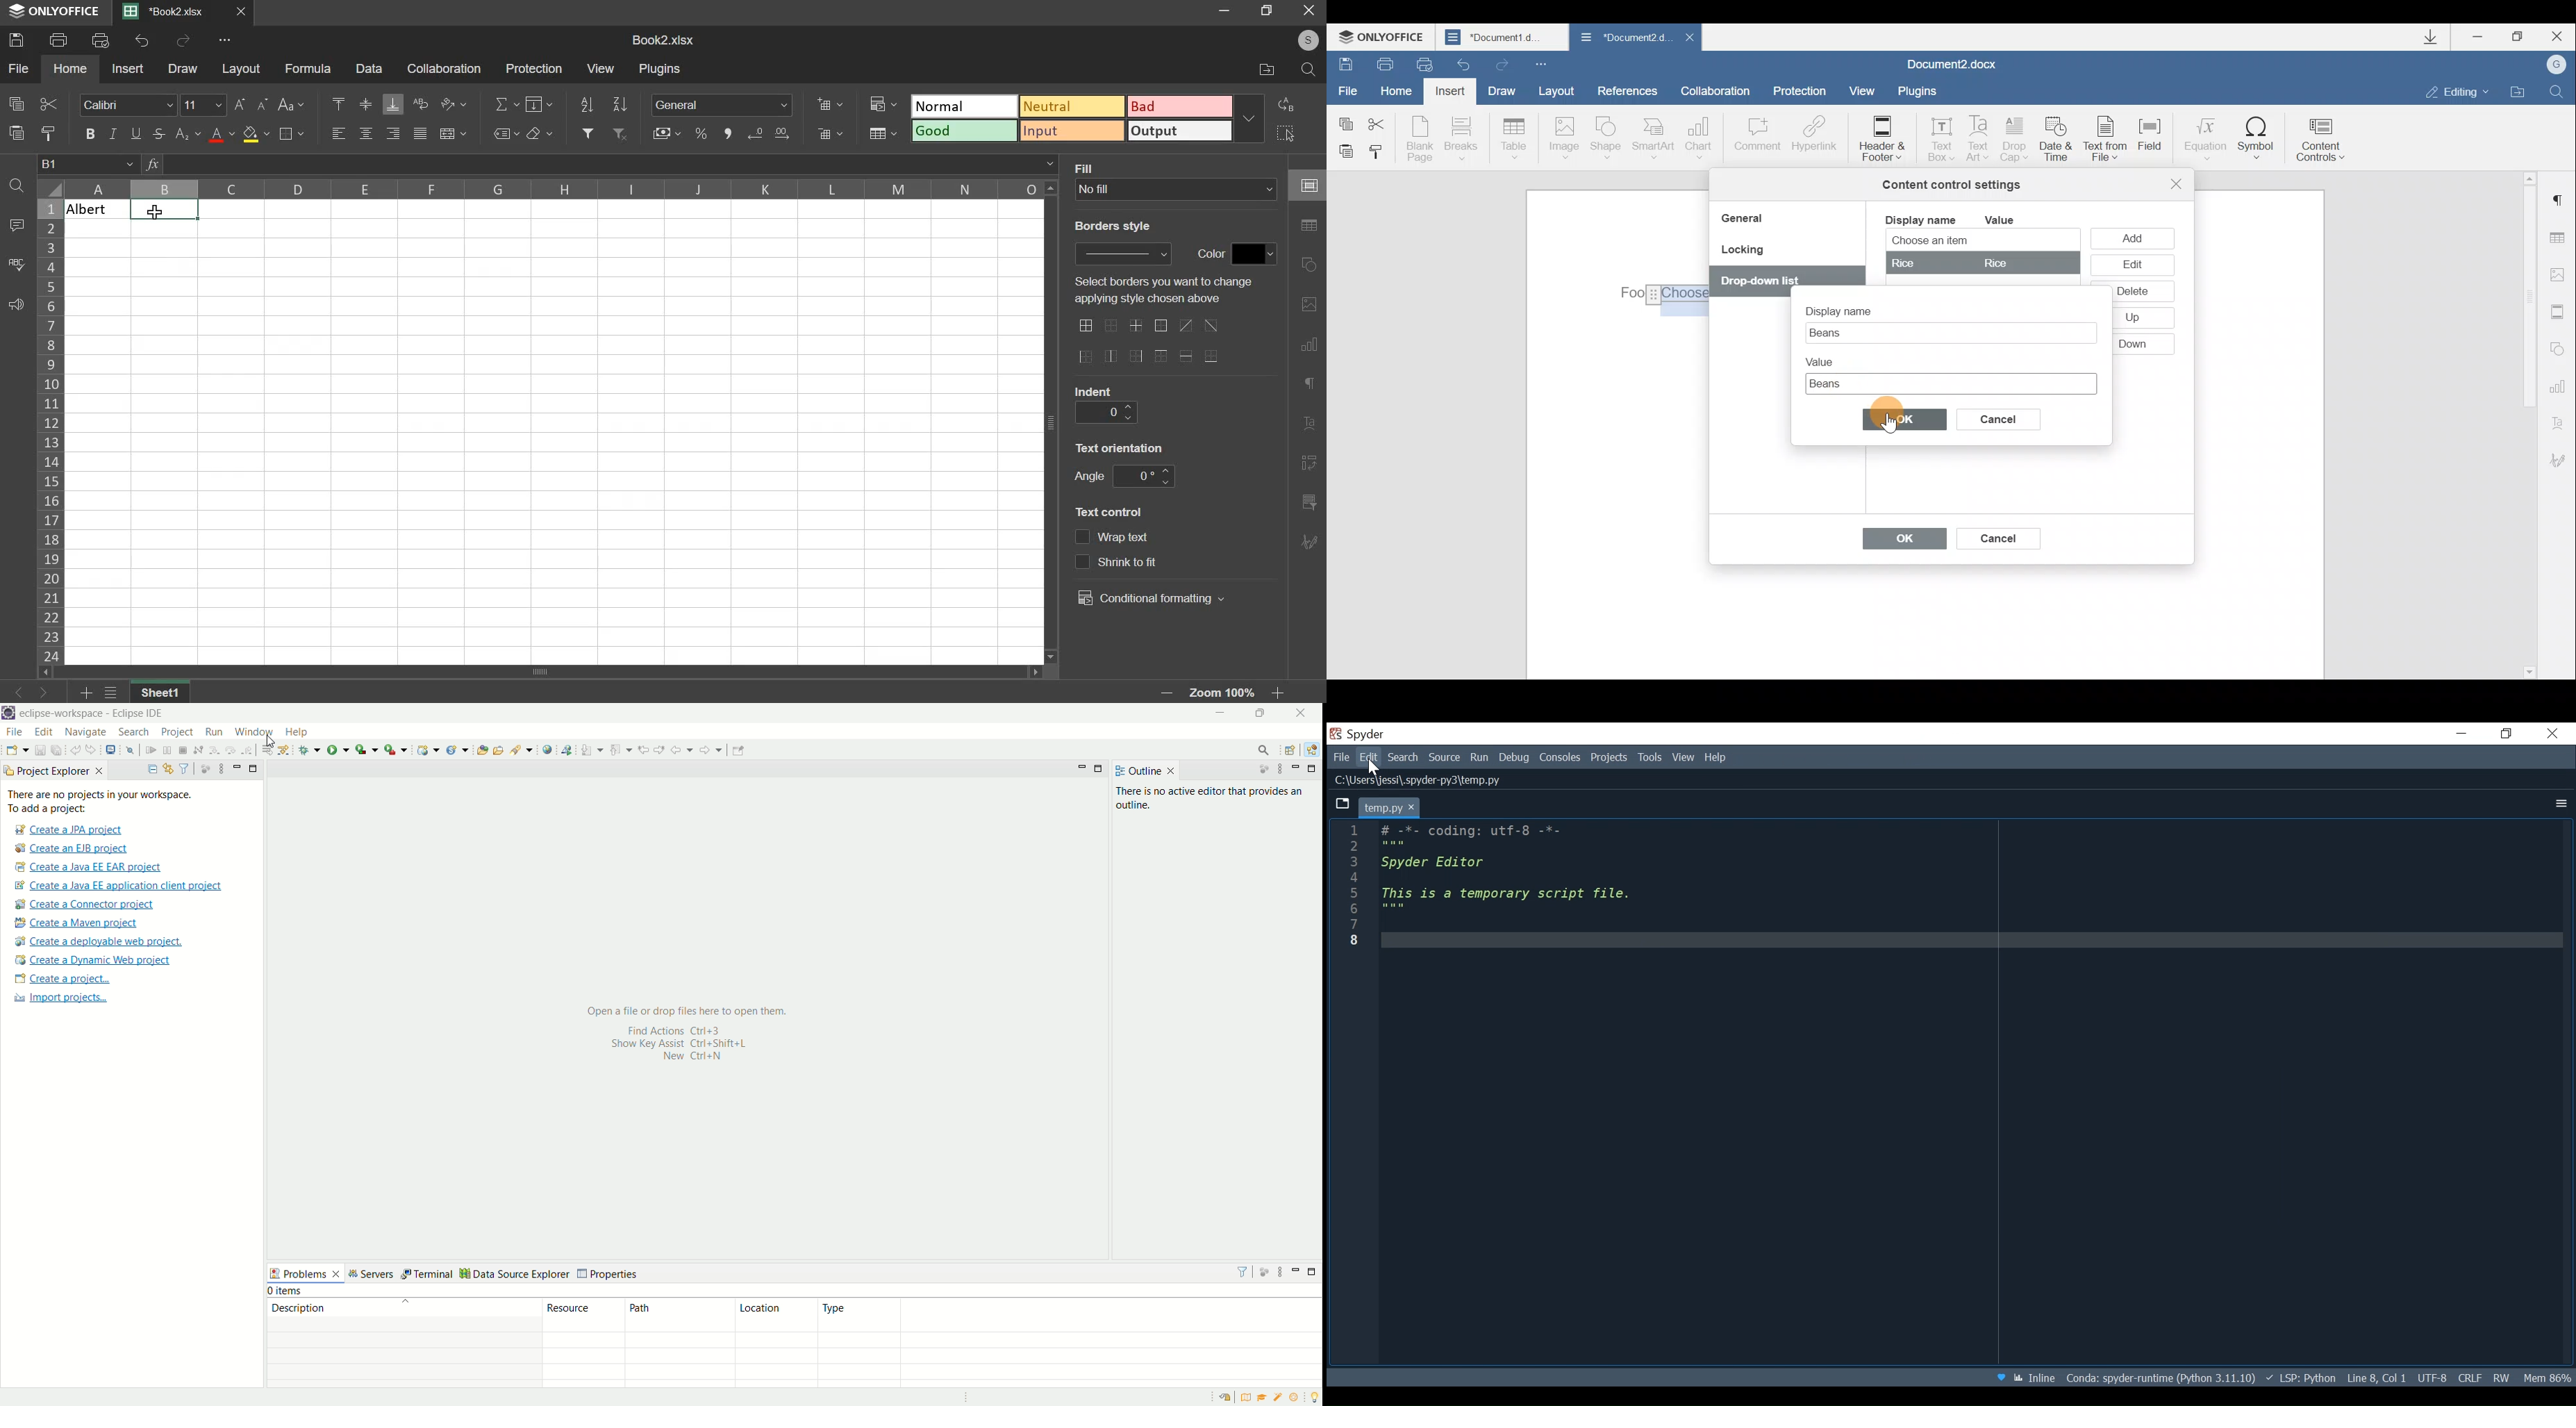 This screenshot has width=2576, height=1428. Describe the element at coordinates (458, 749) in the screenshot. I see `create a new Java servlet` at that location.